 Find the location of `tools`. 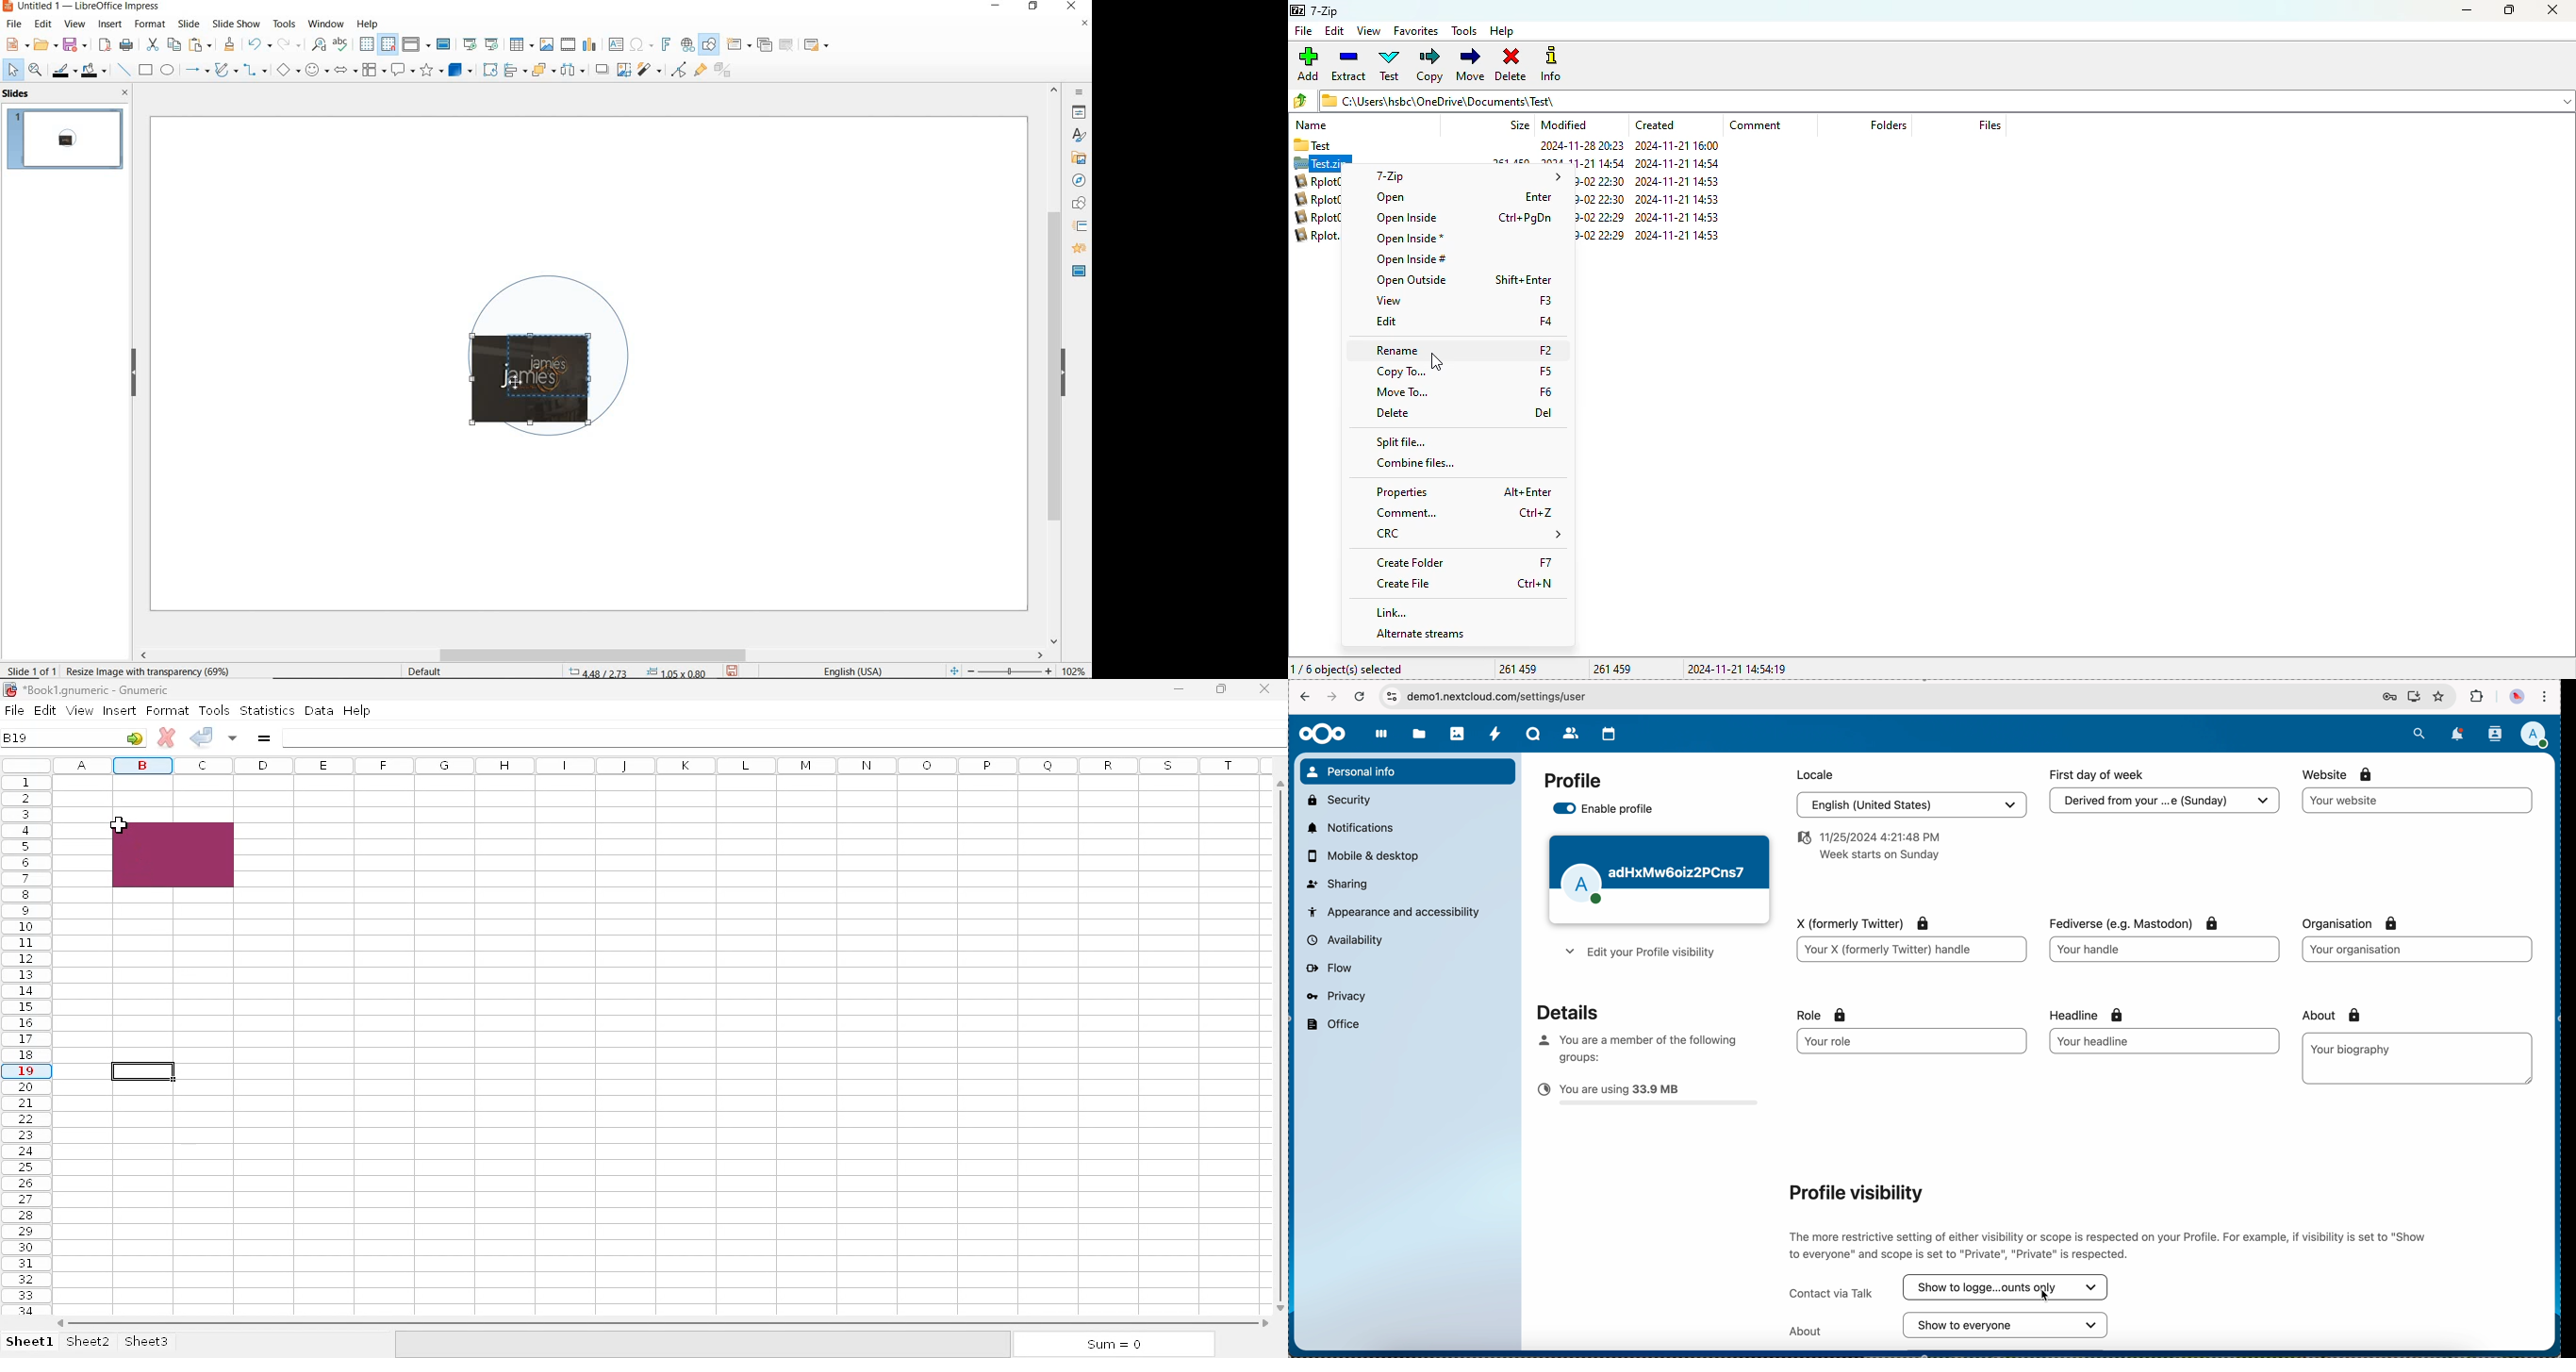

tools is located at coordinates (213, 710).